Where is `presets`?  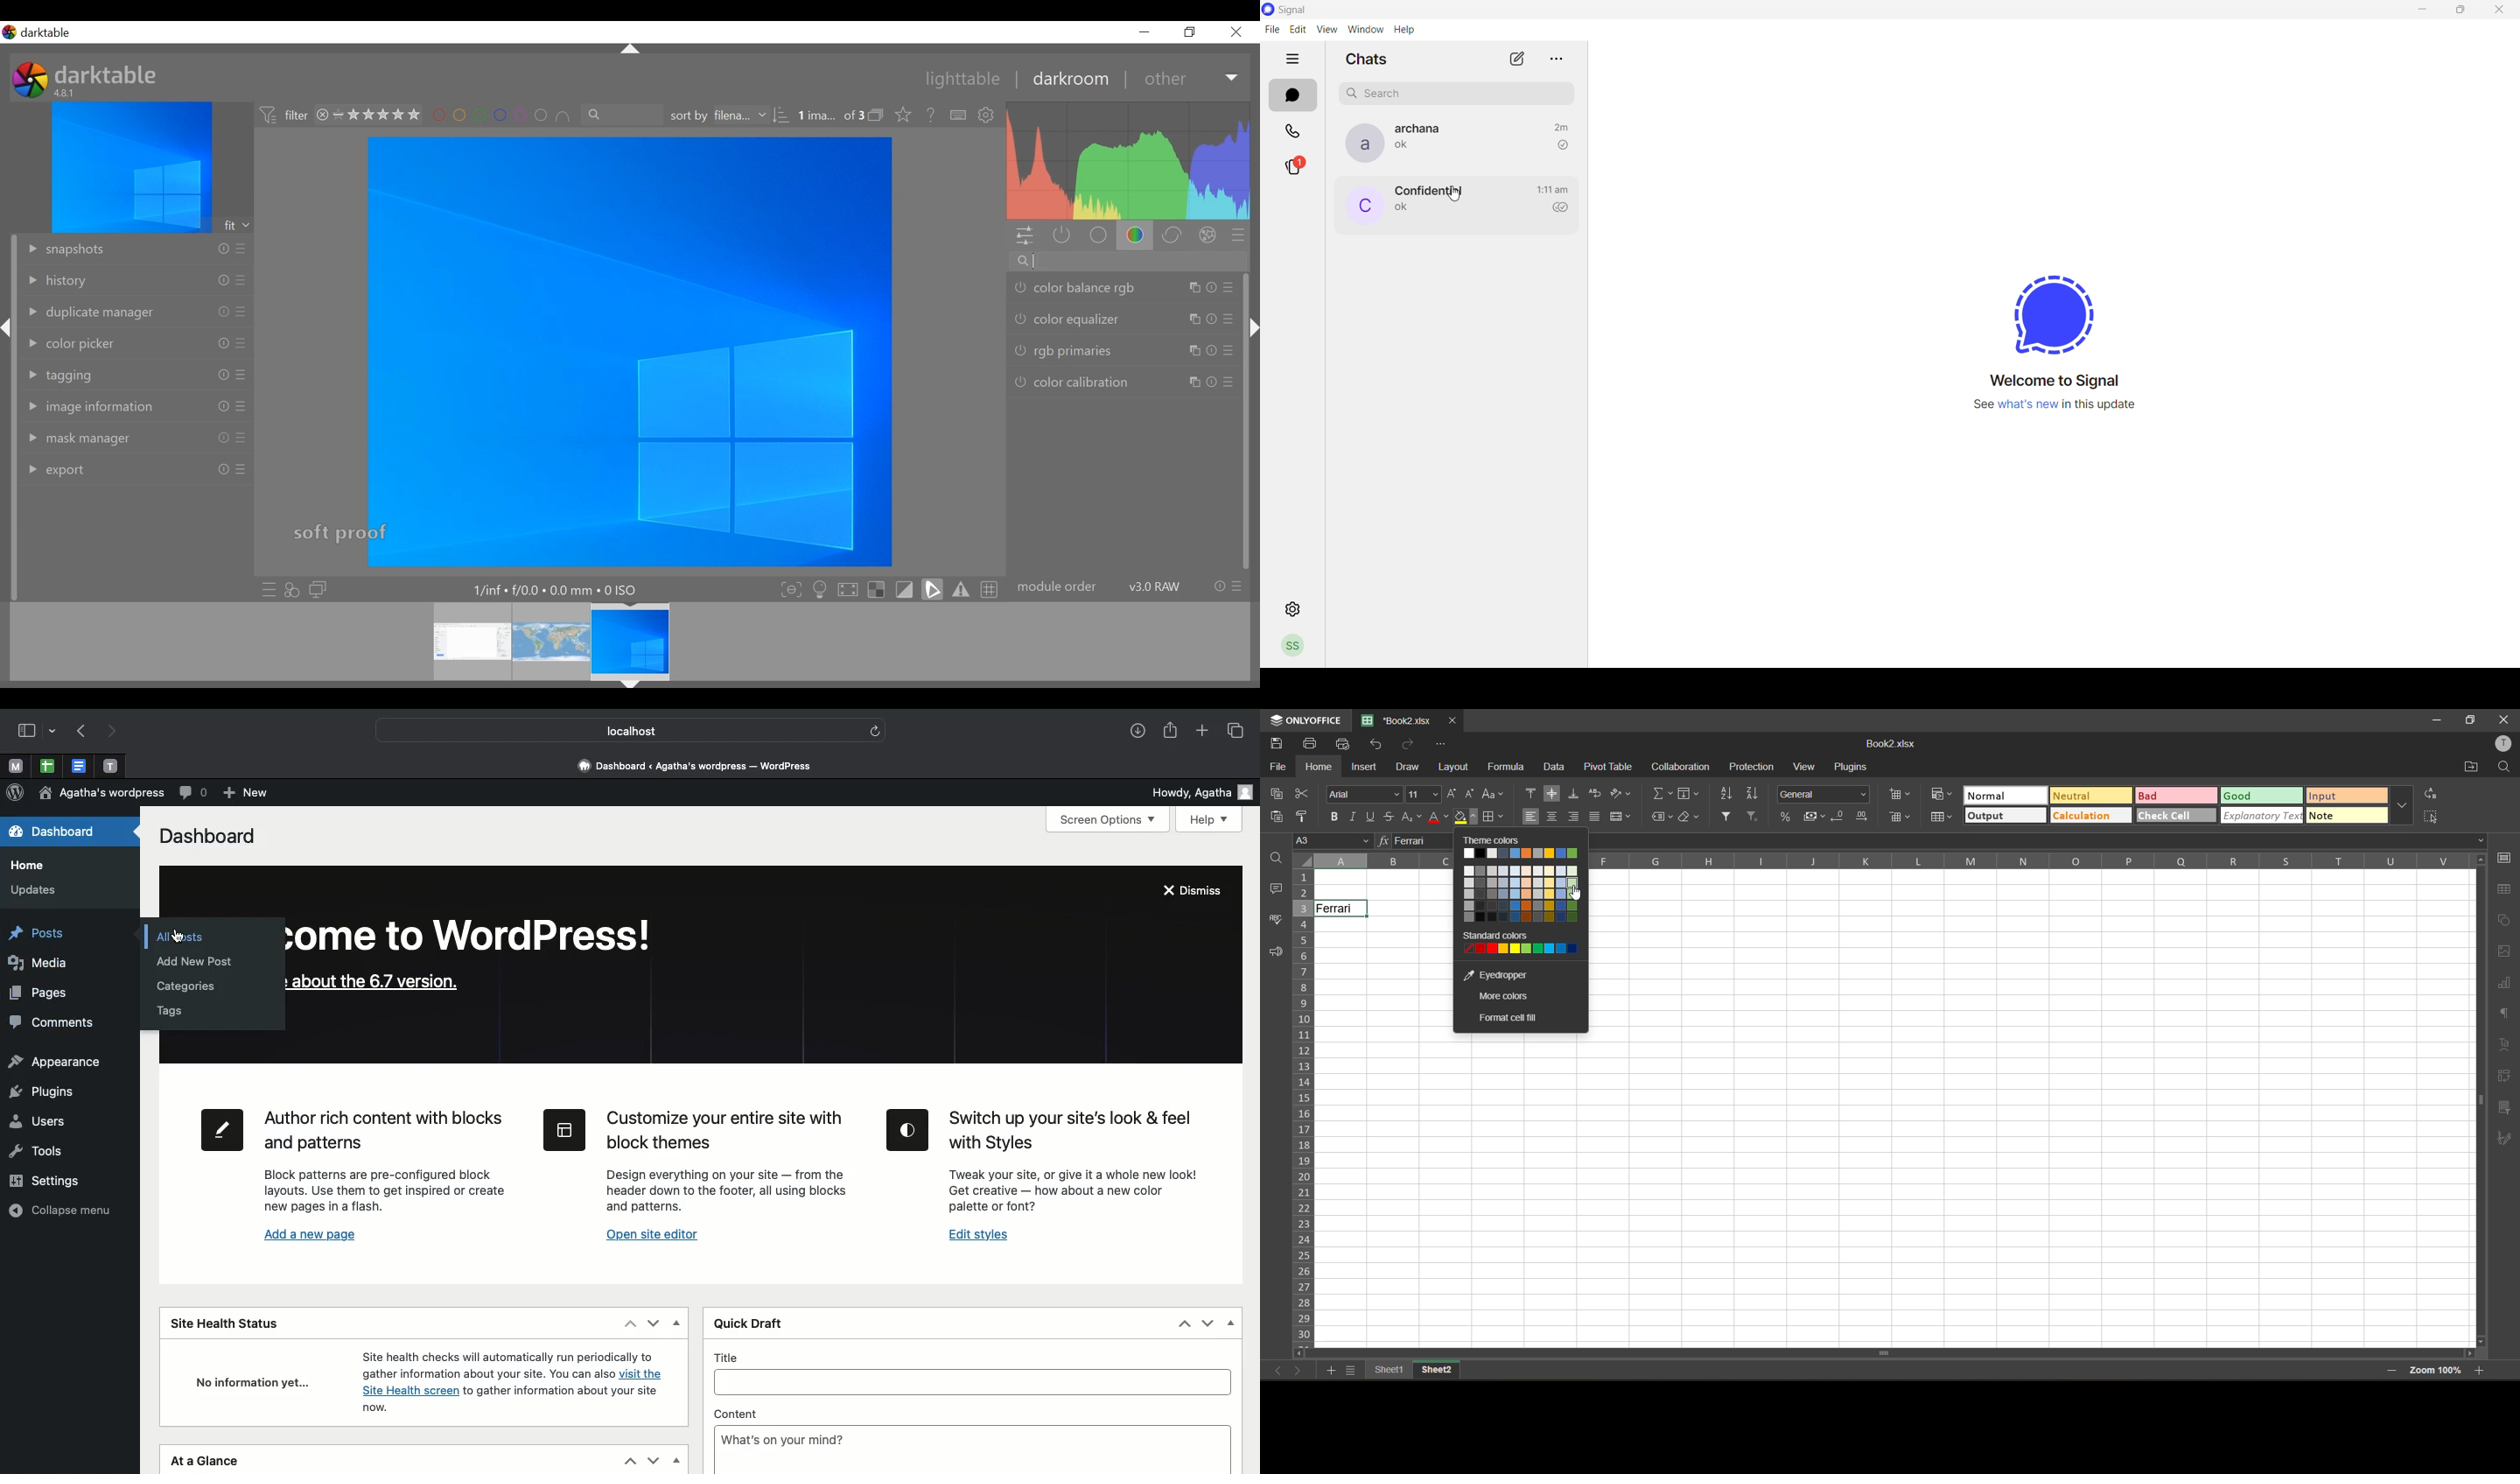
presets is located at coordinates (240, 439).